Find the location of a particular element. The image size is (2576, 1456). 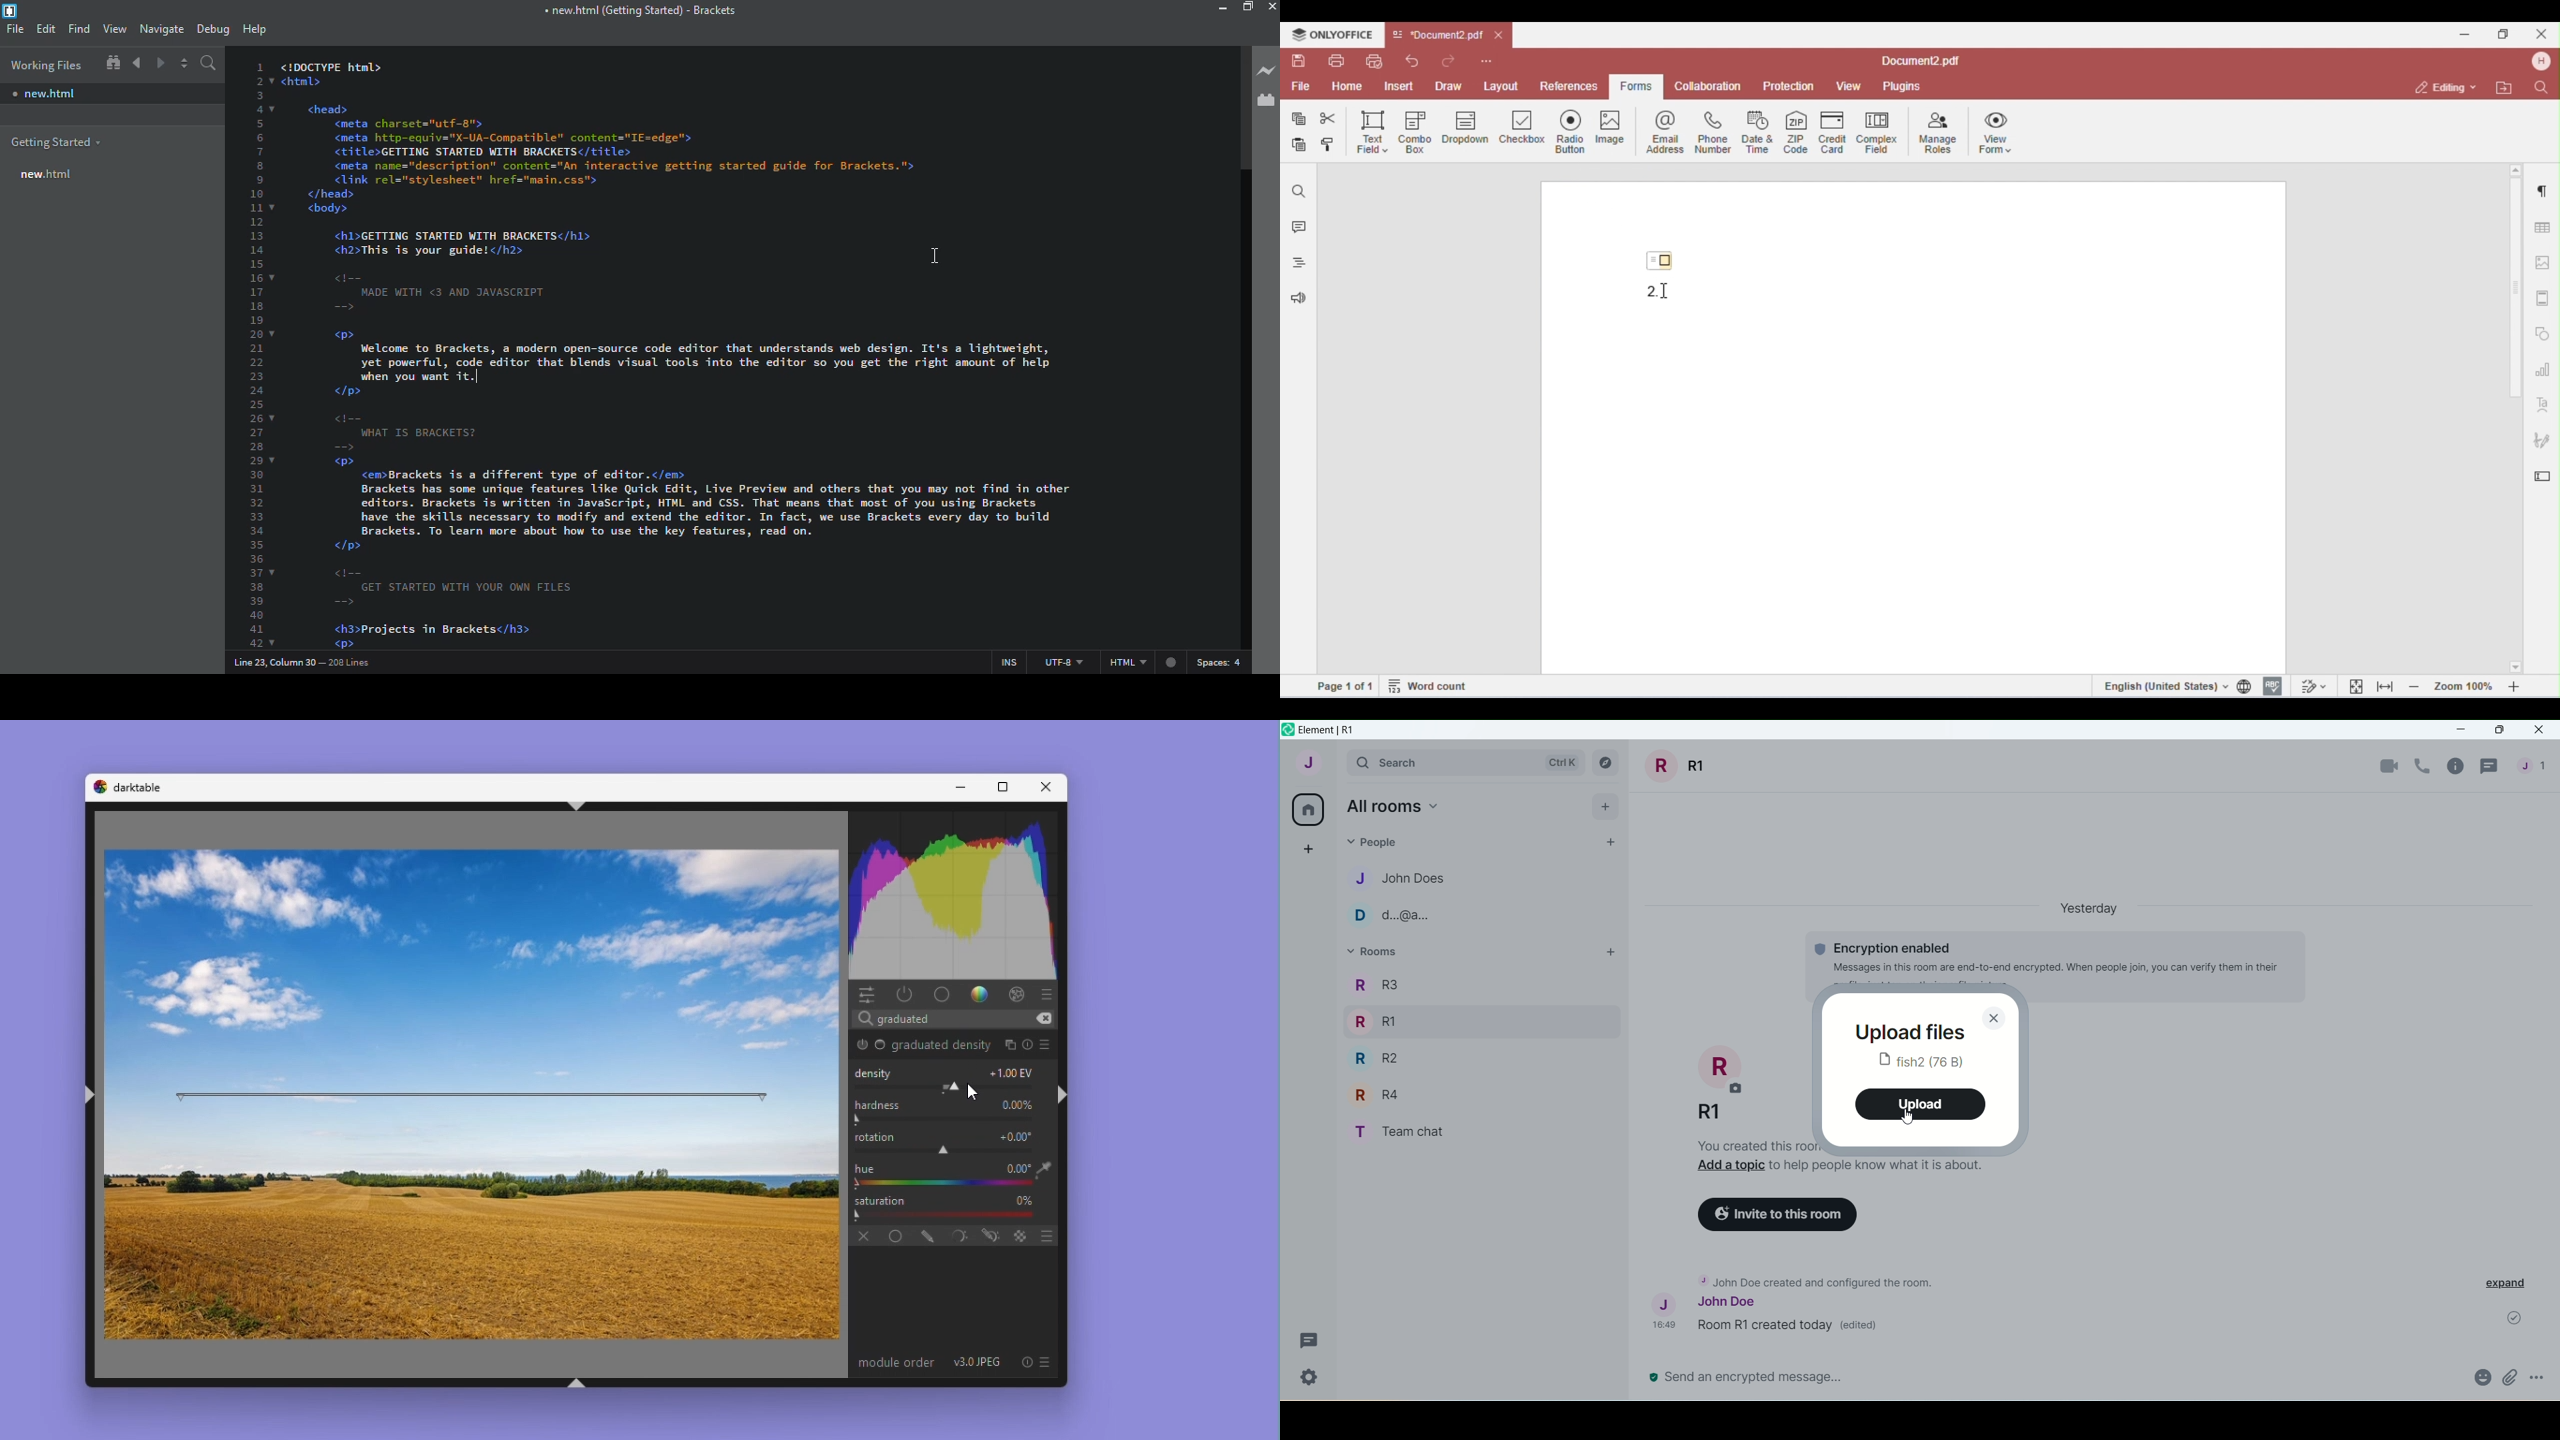

darktable logo is located at coordinates (98, 787).